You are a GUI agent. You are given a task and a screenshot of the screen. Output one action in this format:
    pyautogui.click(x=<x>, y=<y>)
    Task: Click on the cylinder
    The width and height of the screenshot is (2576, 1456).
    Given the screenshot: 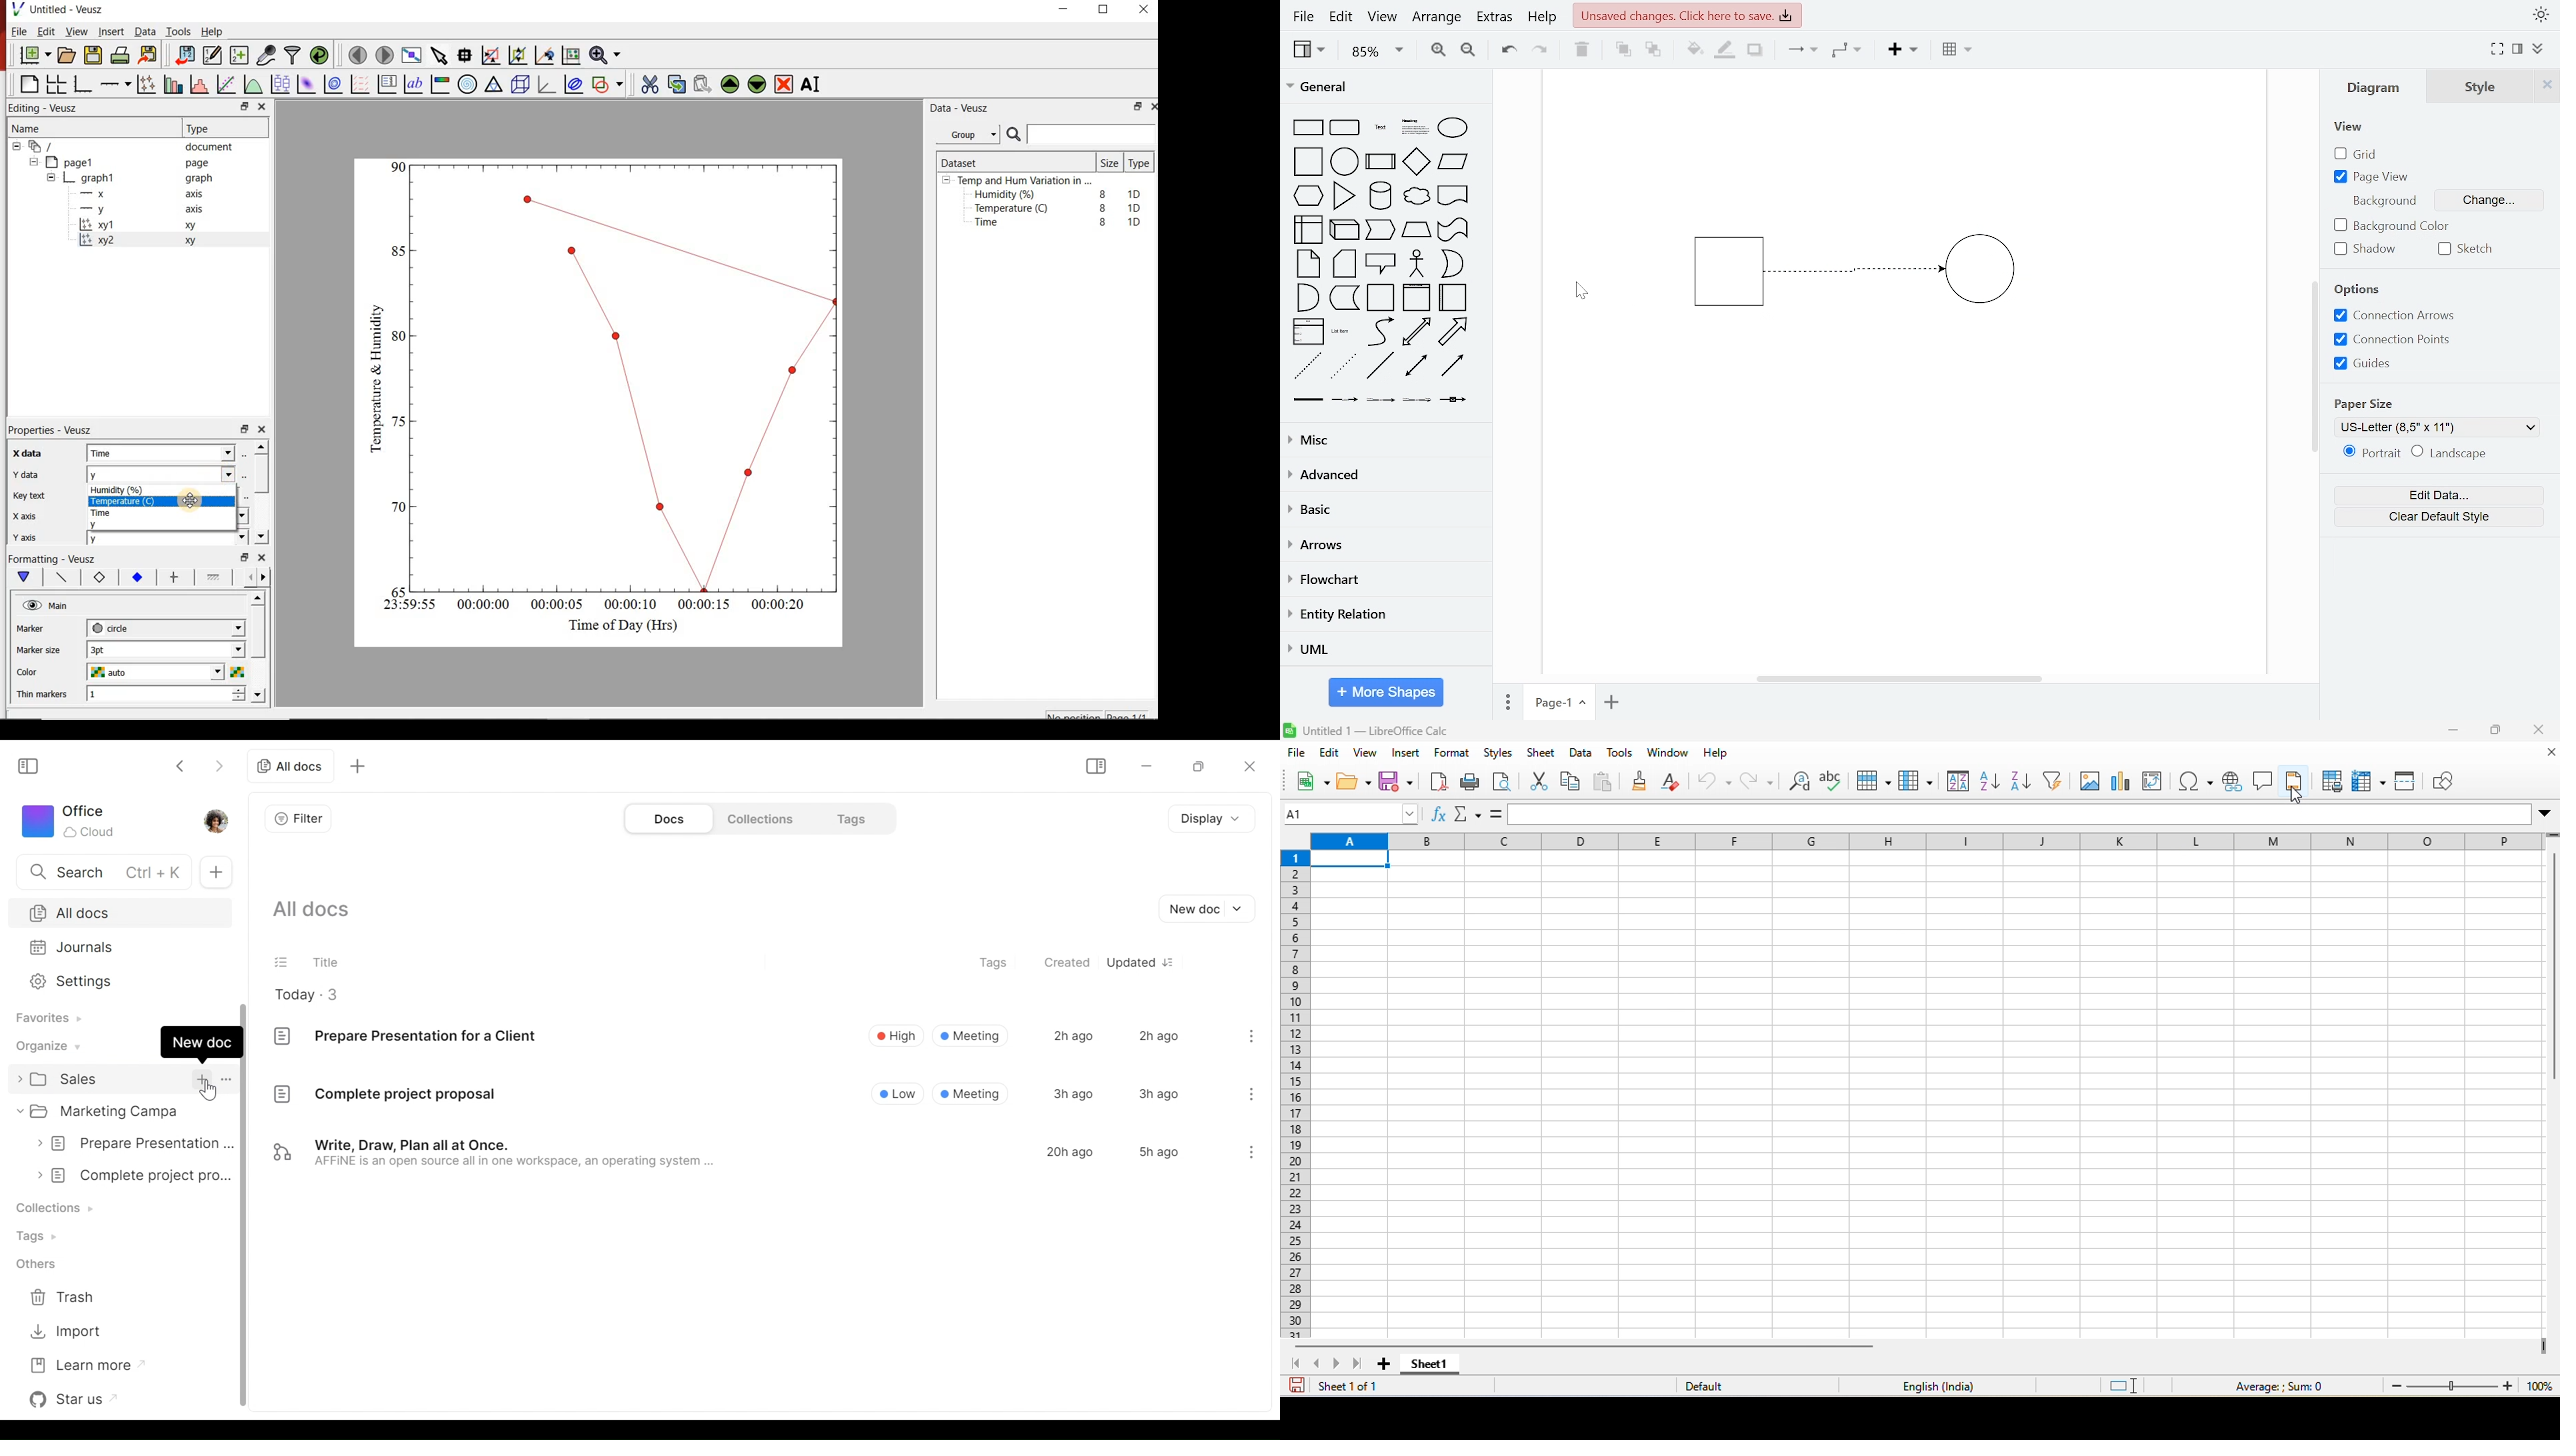 What is the action you would take?
    pyautogui.click(x=1382, y=197)
    